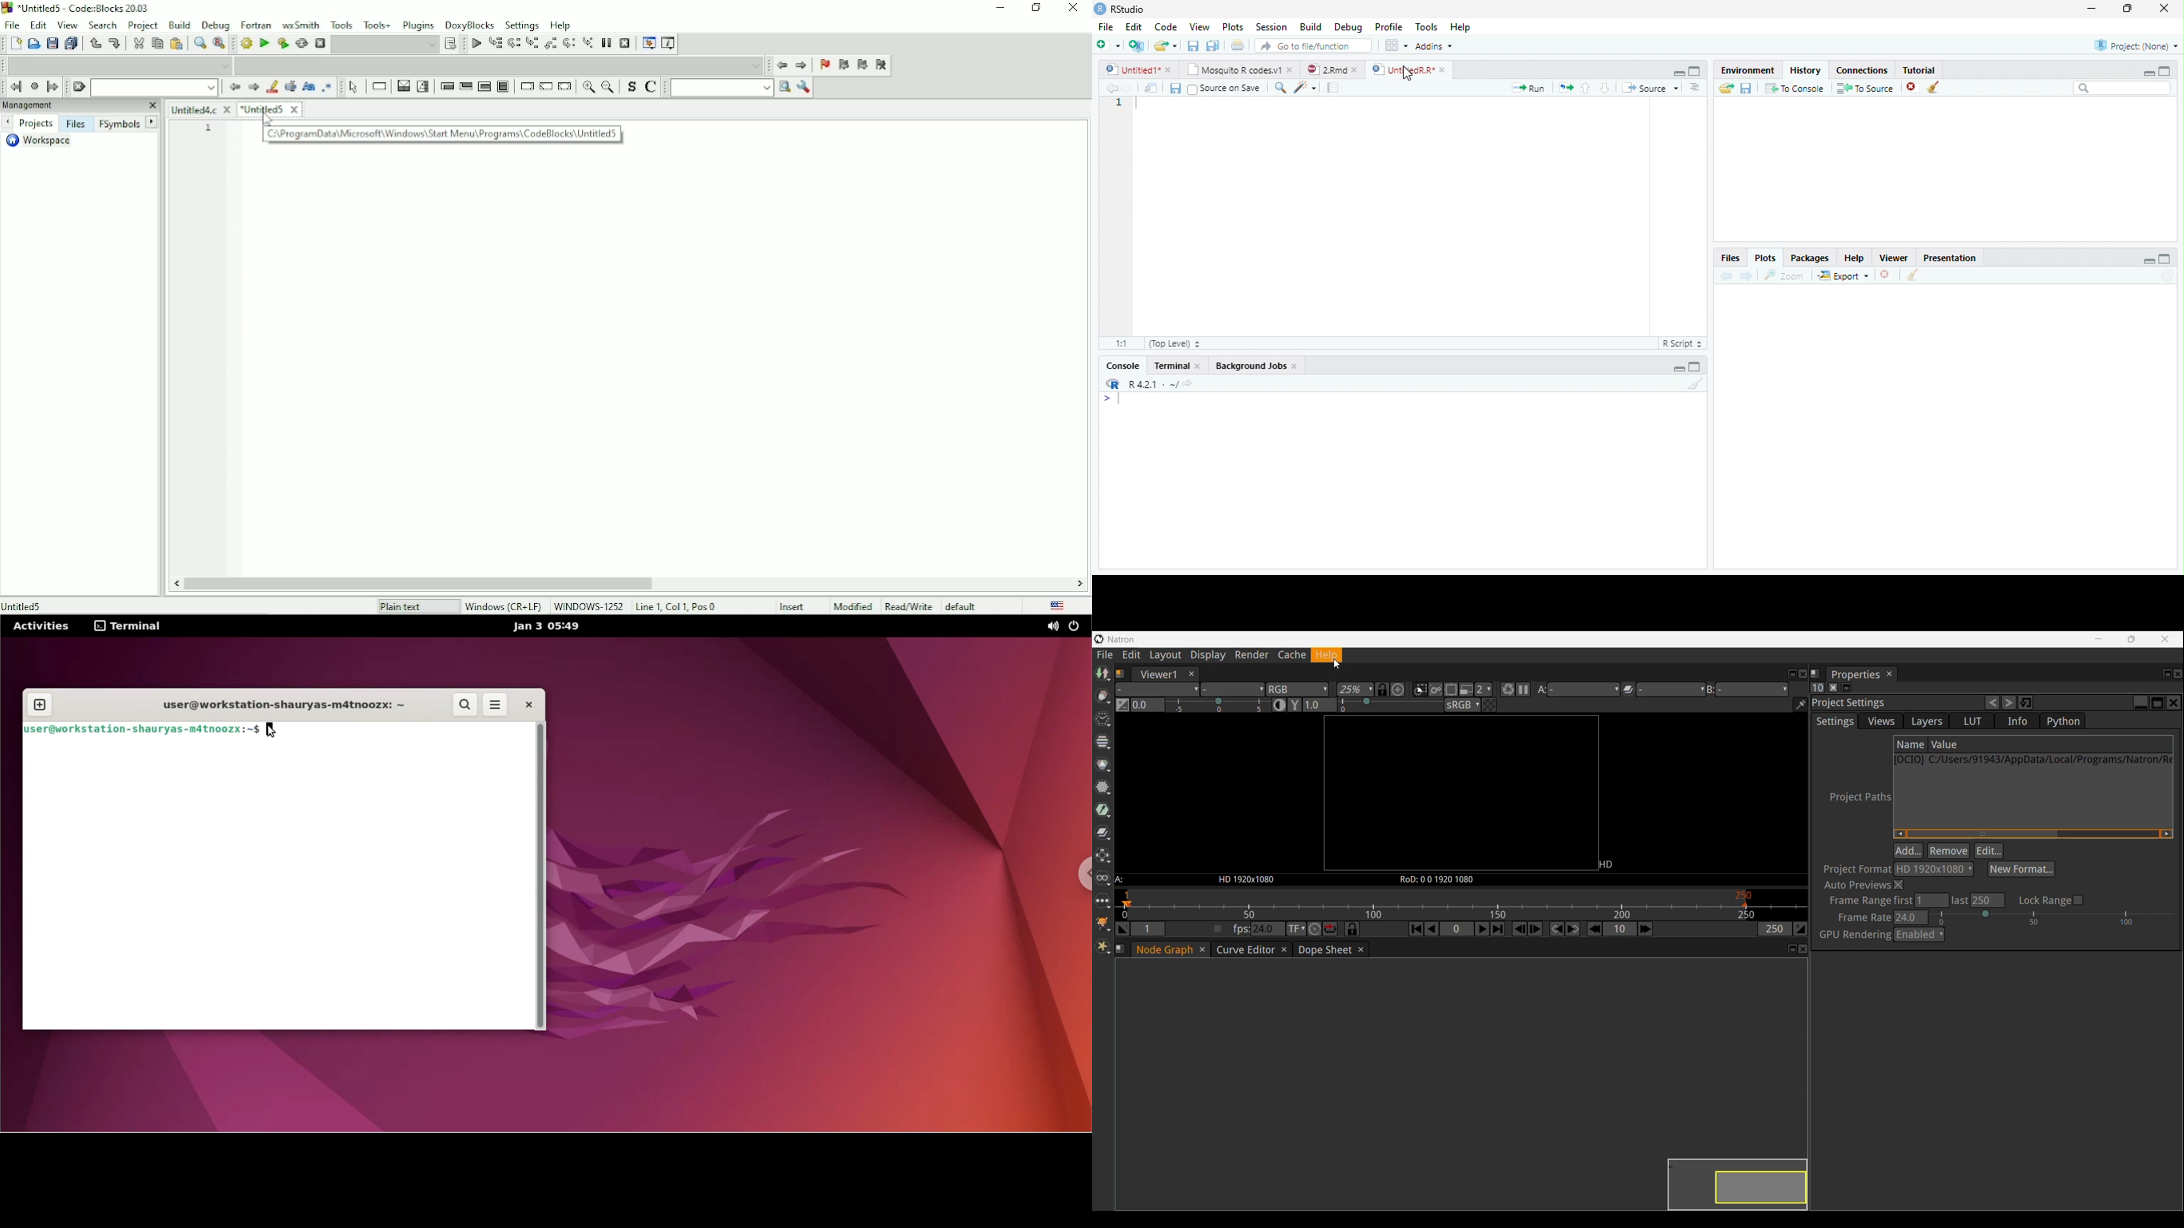 The image size is (2184, 1232). I want to click on Build, so click(1310, 26).